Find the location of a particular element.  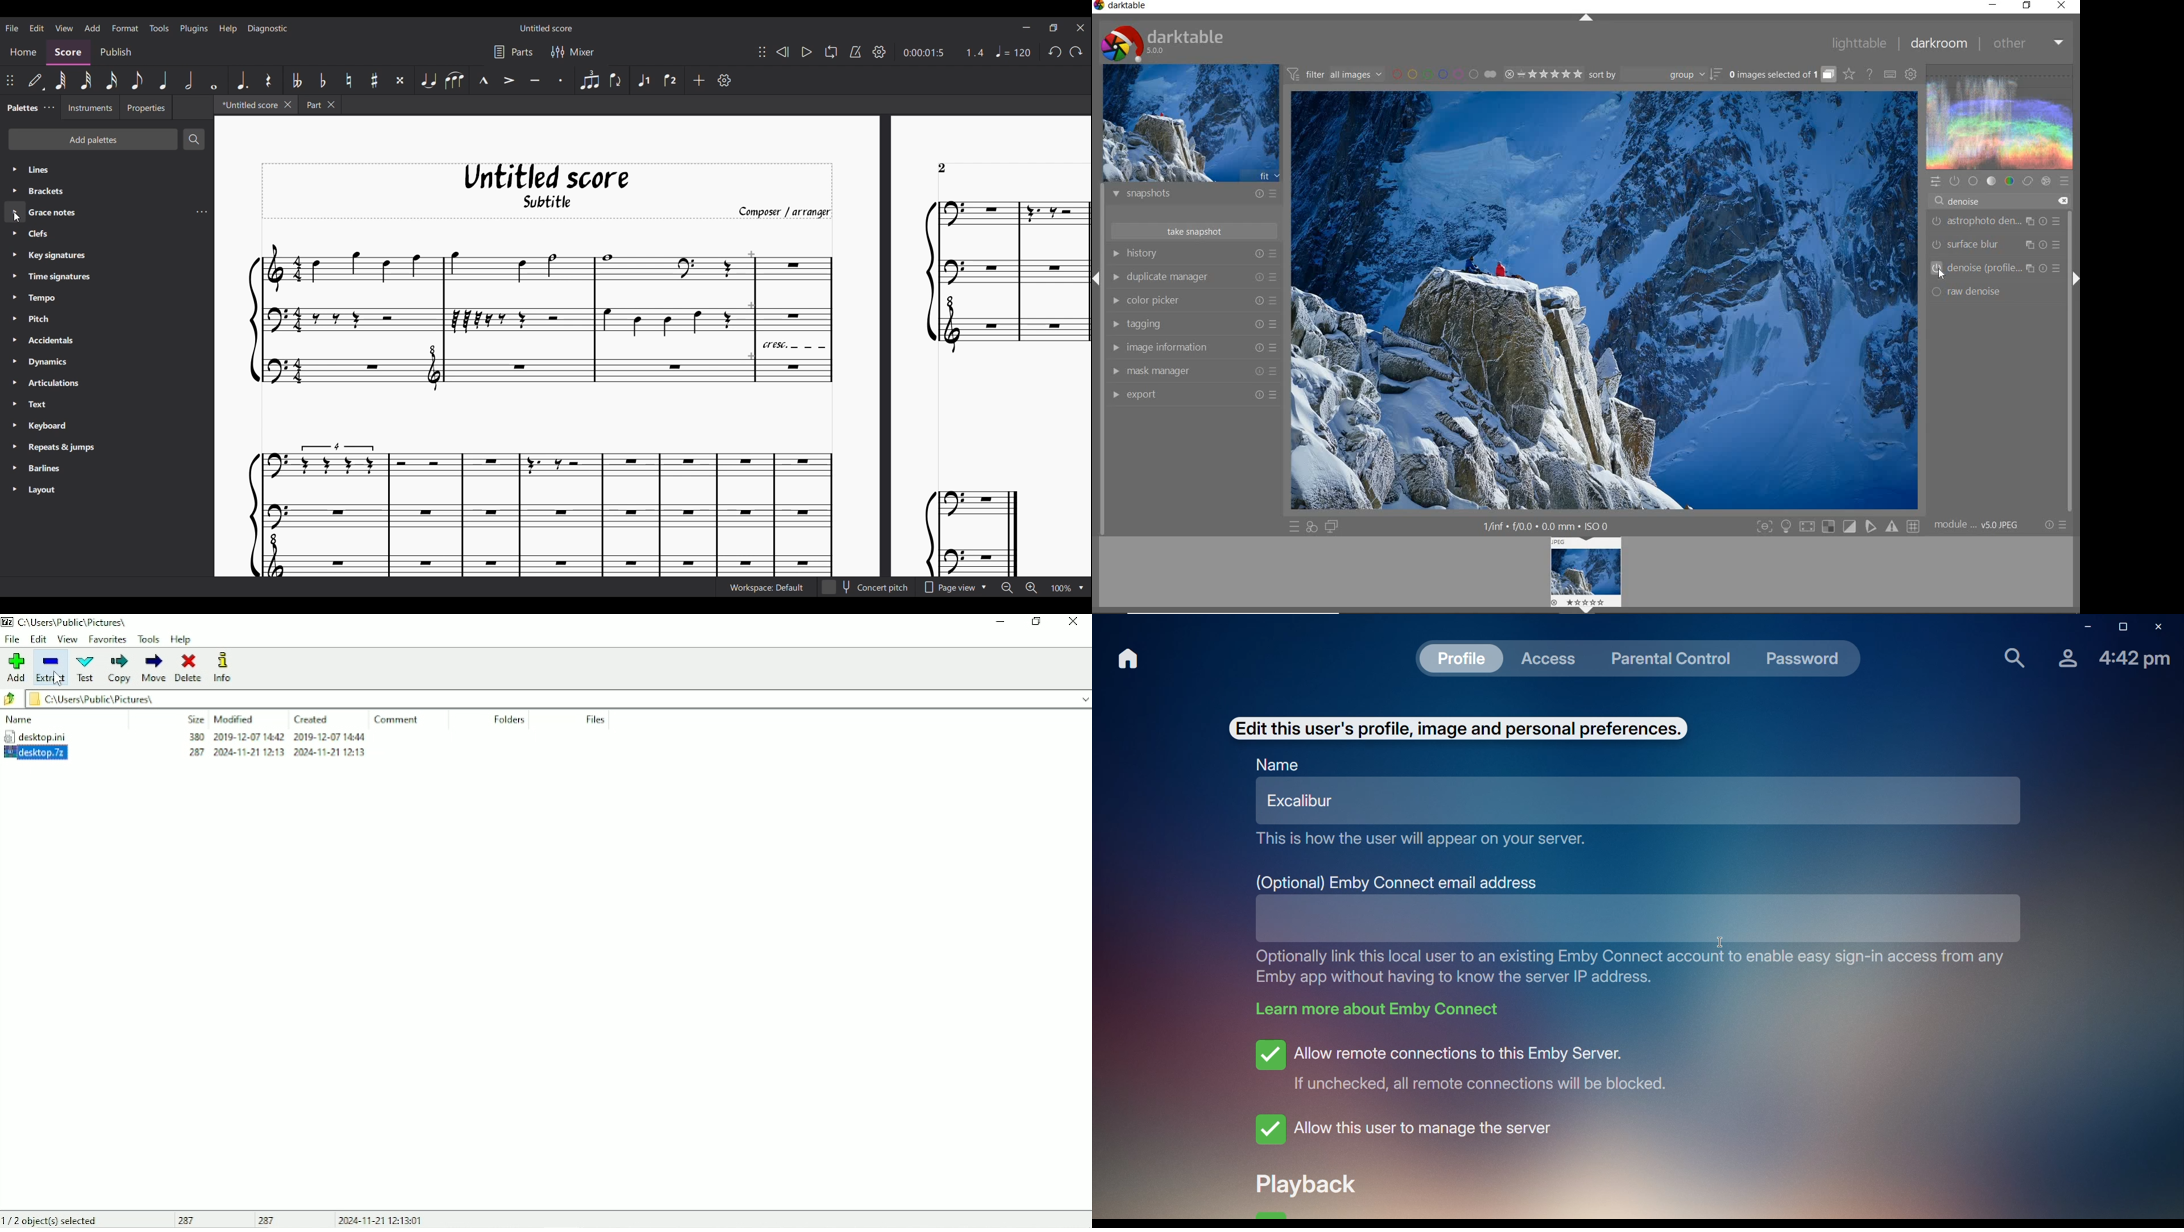

Tuplet is located at coordinates (589, 80).